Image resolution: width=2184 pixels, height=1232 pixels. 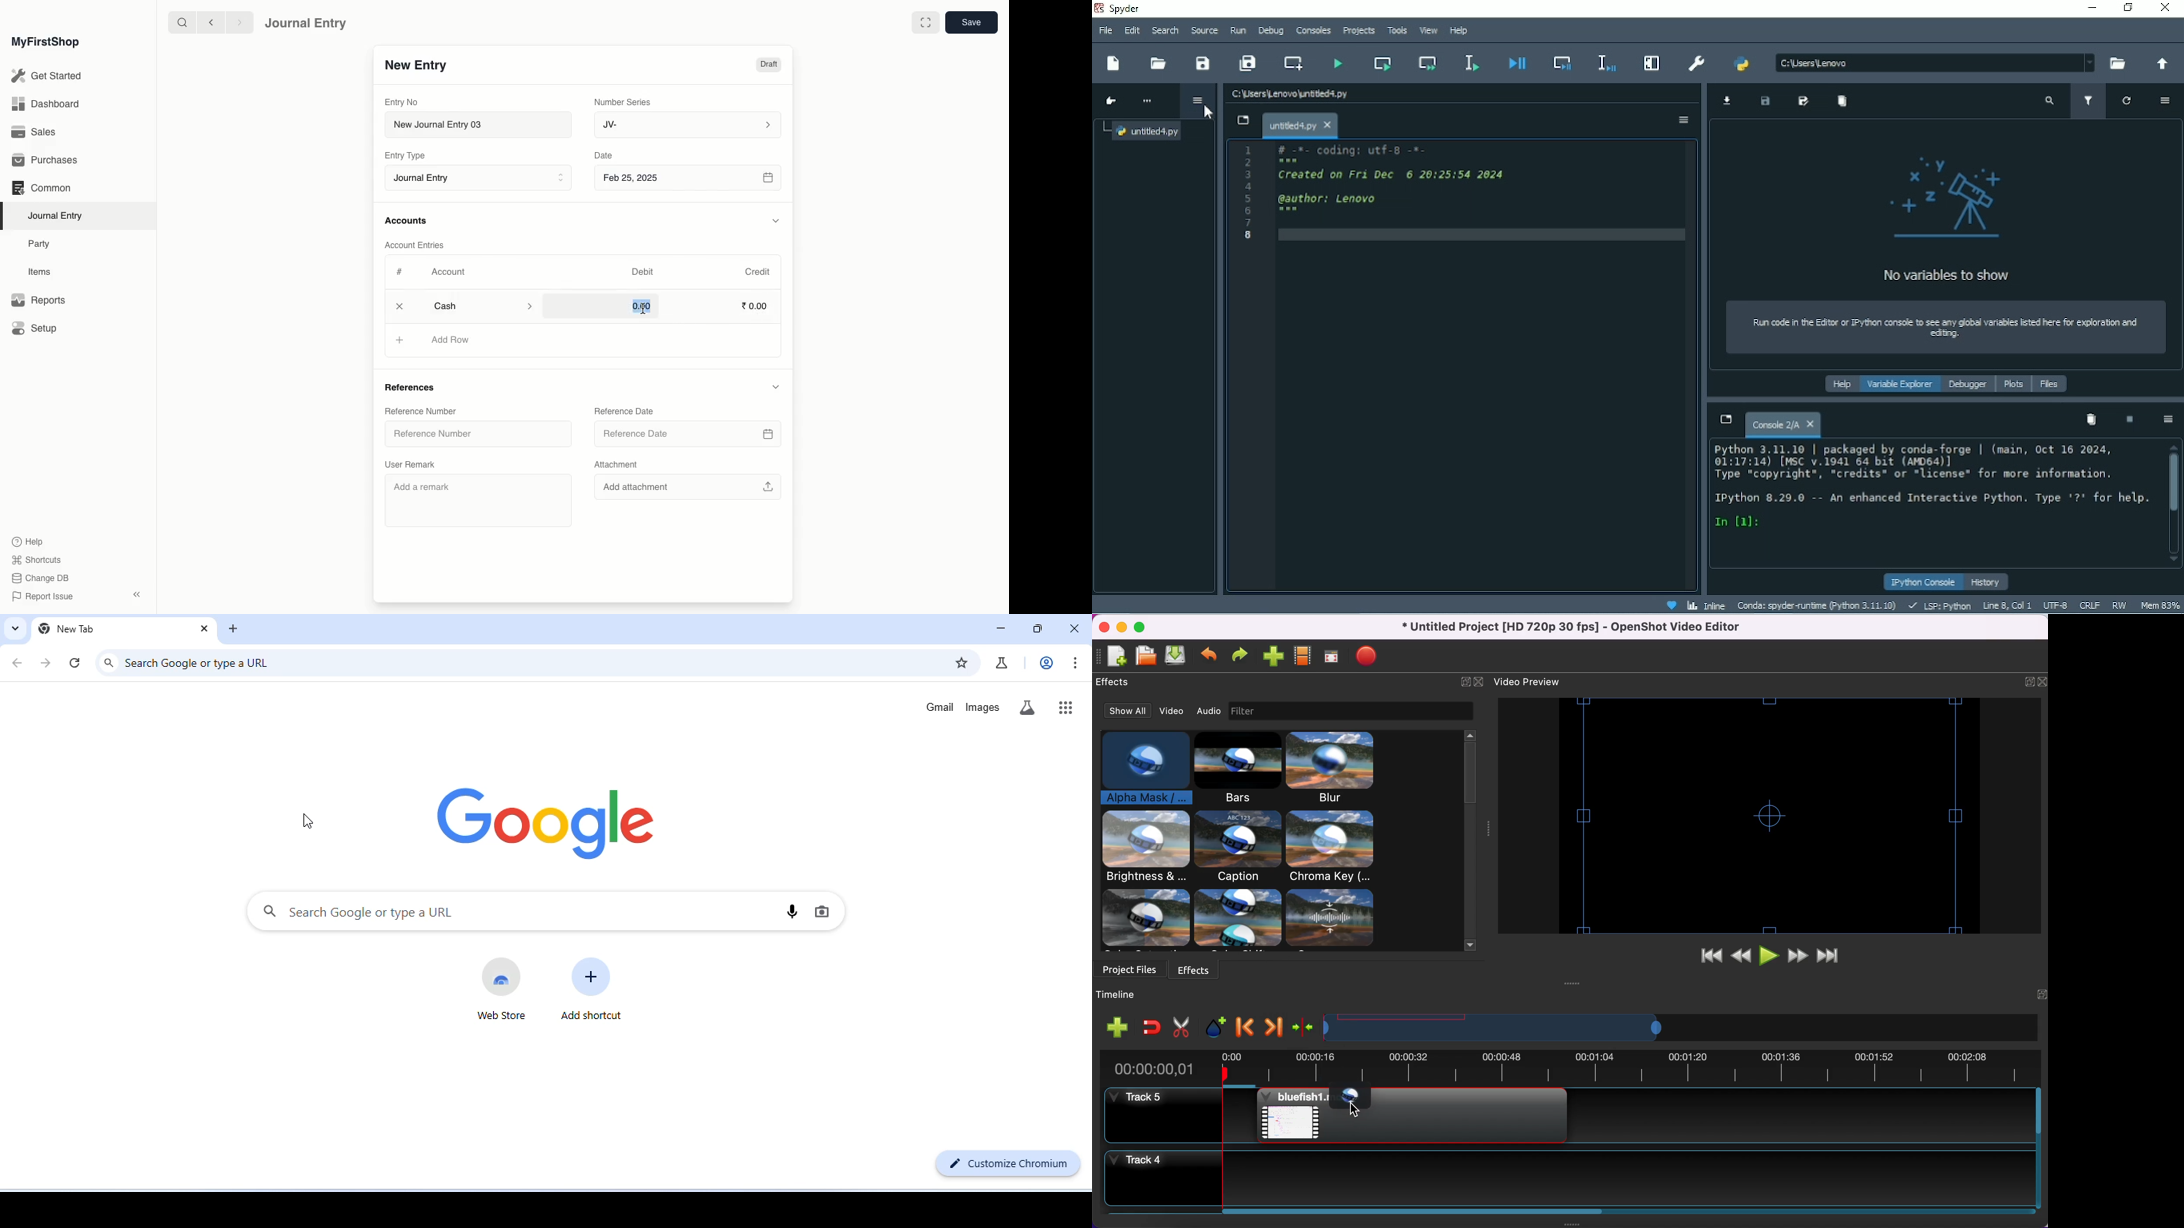 What do you see at coordinates (236, 22) in the screenshot?
I see `forward >` at bounding box center [236, 22].